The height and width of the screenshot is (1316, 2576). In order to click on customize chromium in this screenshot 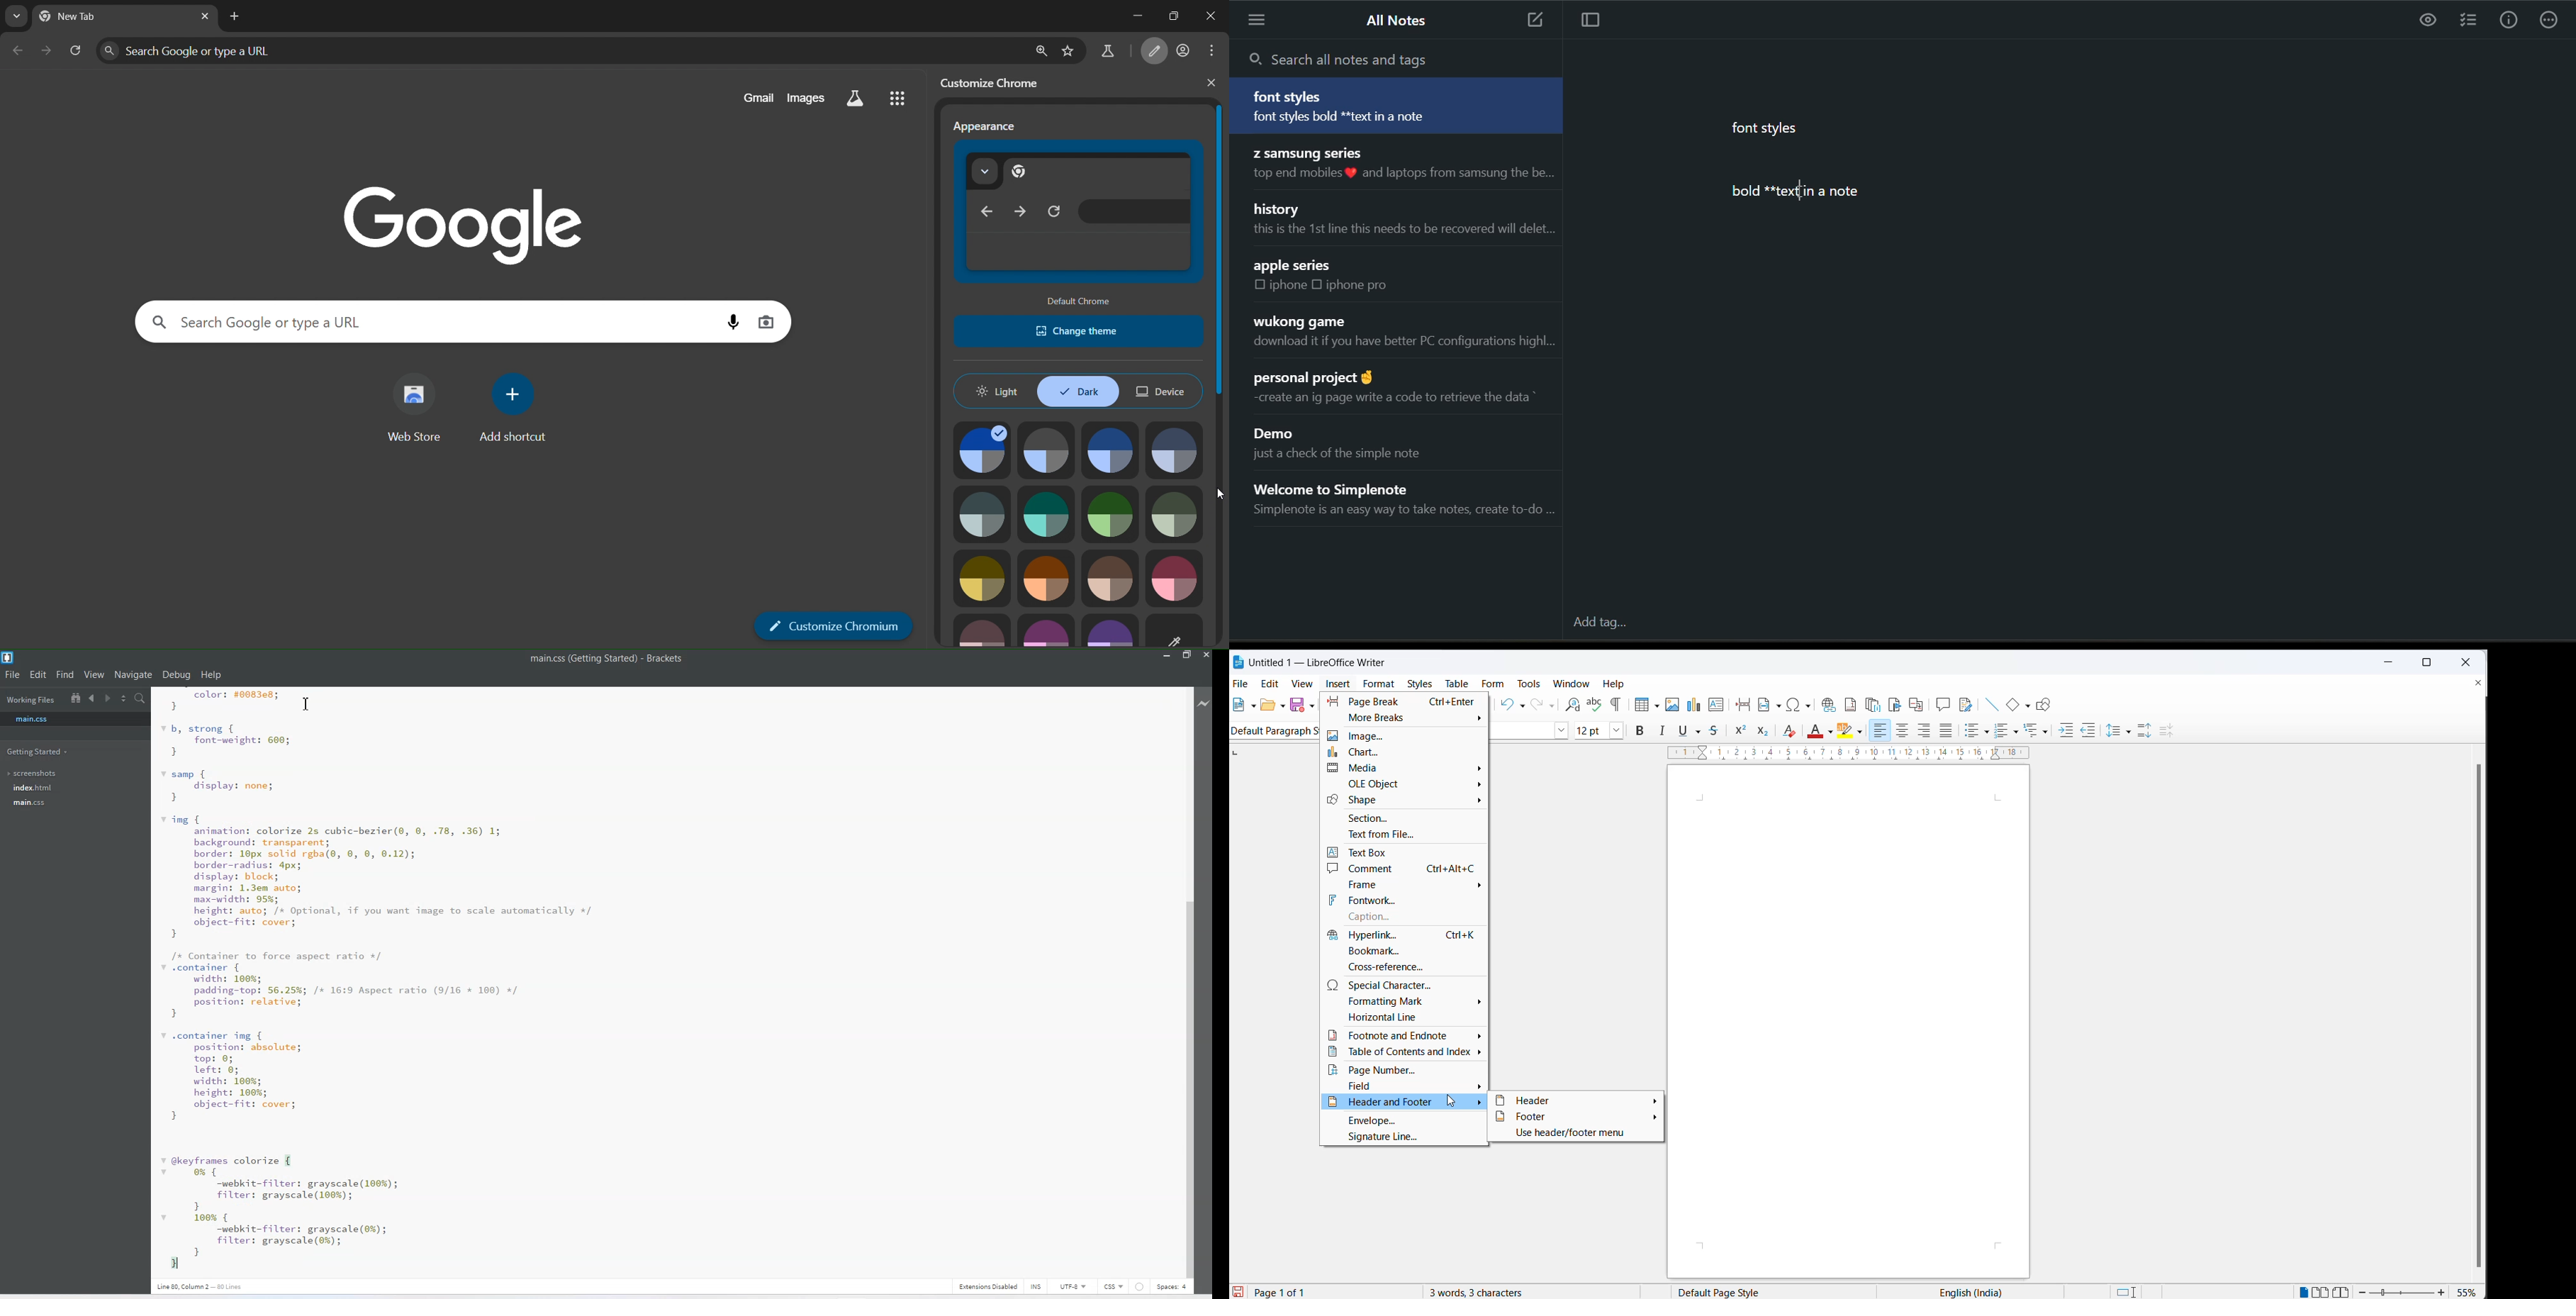, I will do `click(834, 625)`.